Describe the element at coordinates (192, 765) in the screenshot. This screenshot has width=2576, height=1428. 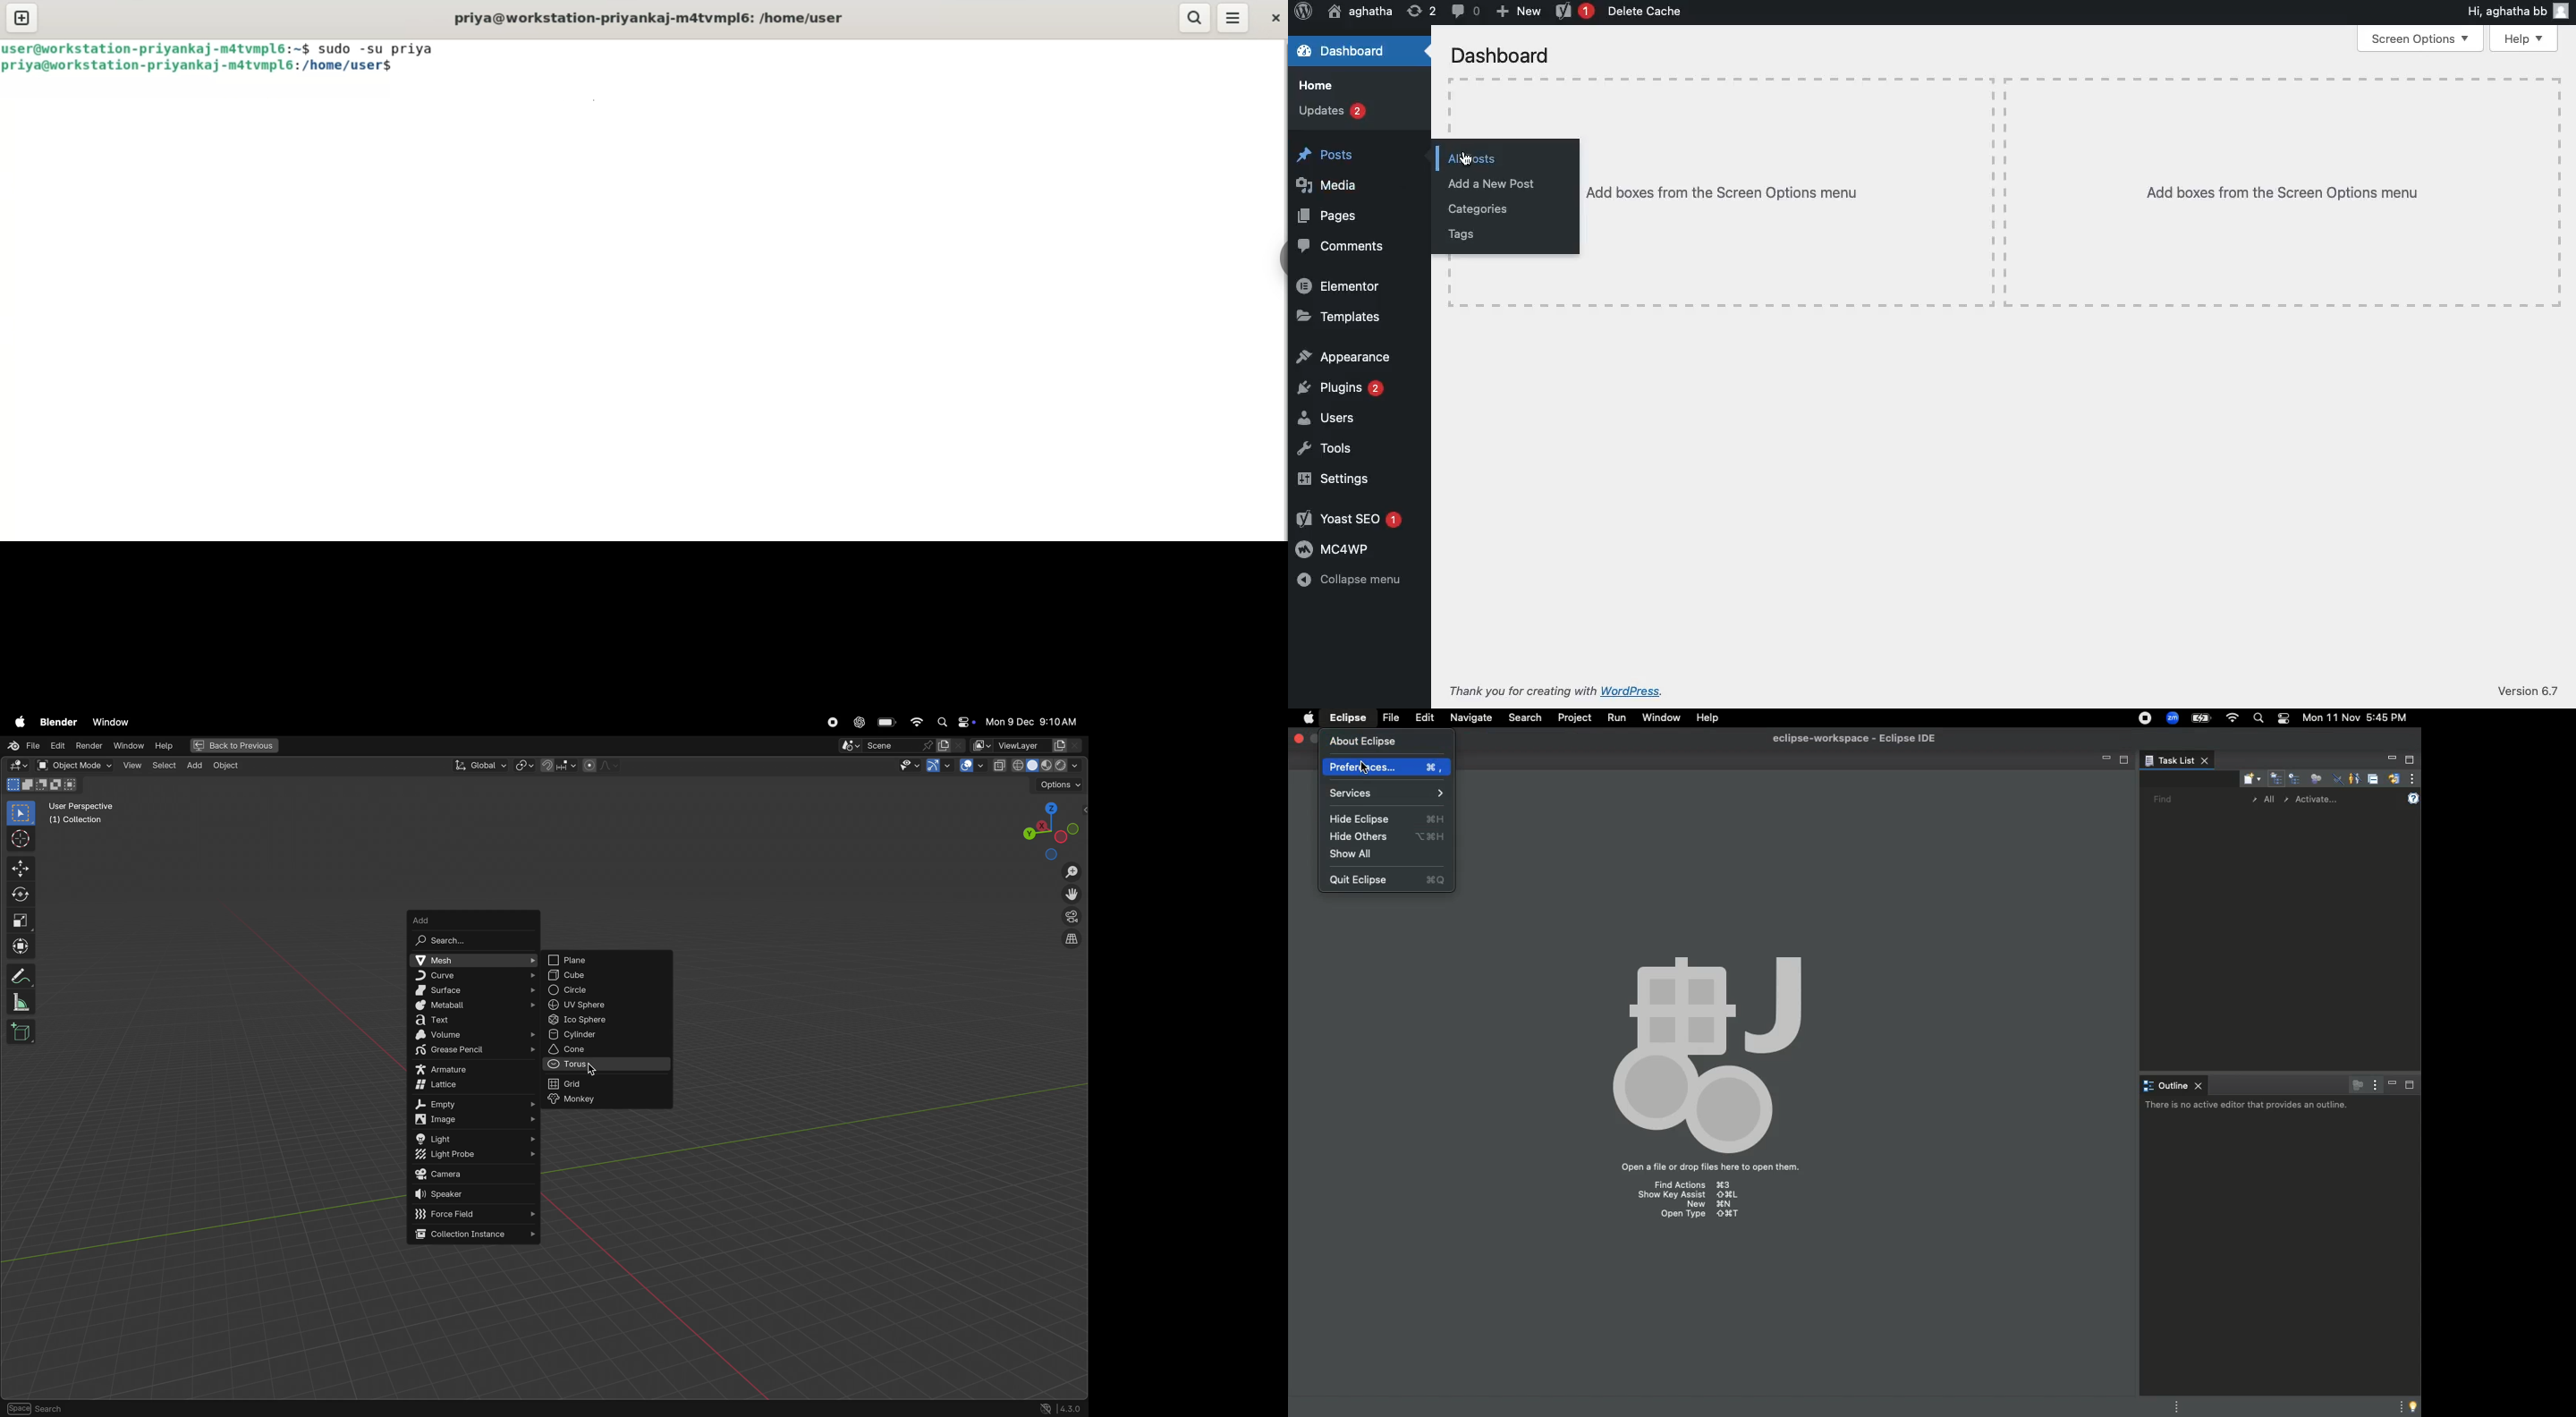
I see `add` at that location.